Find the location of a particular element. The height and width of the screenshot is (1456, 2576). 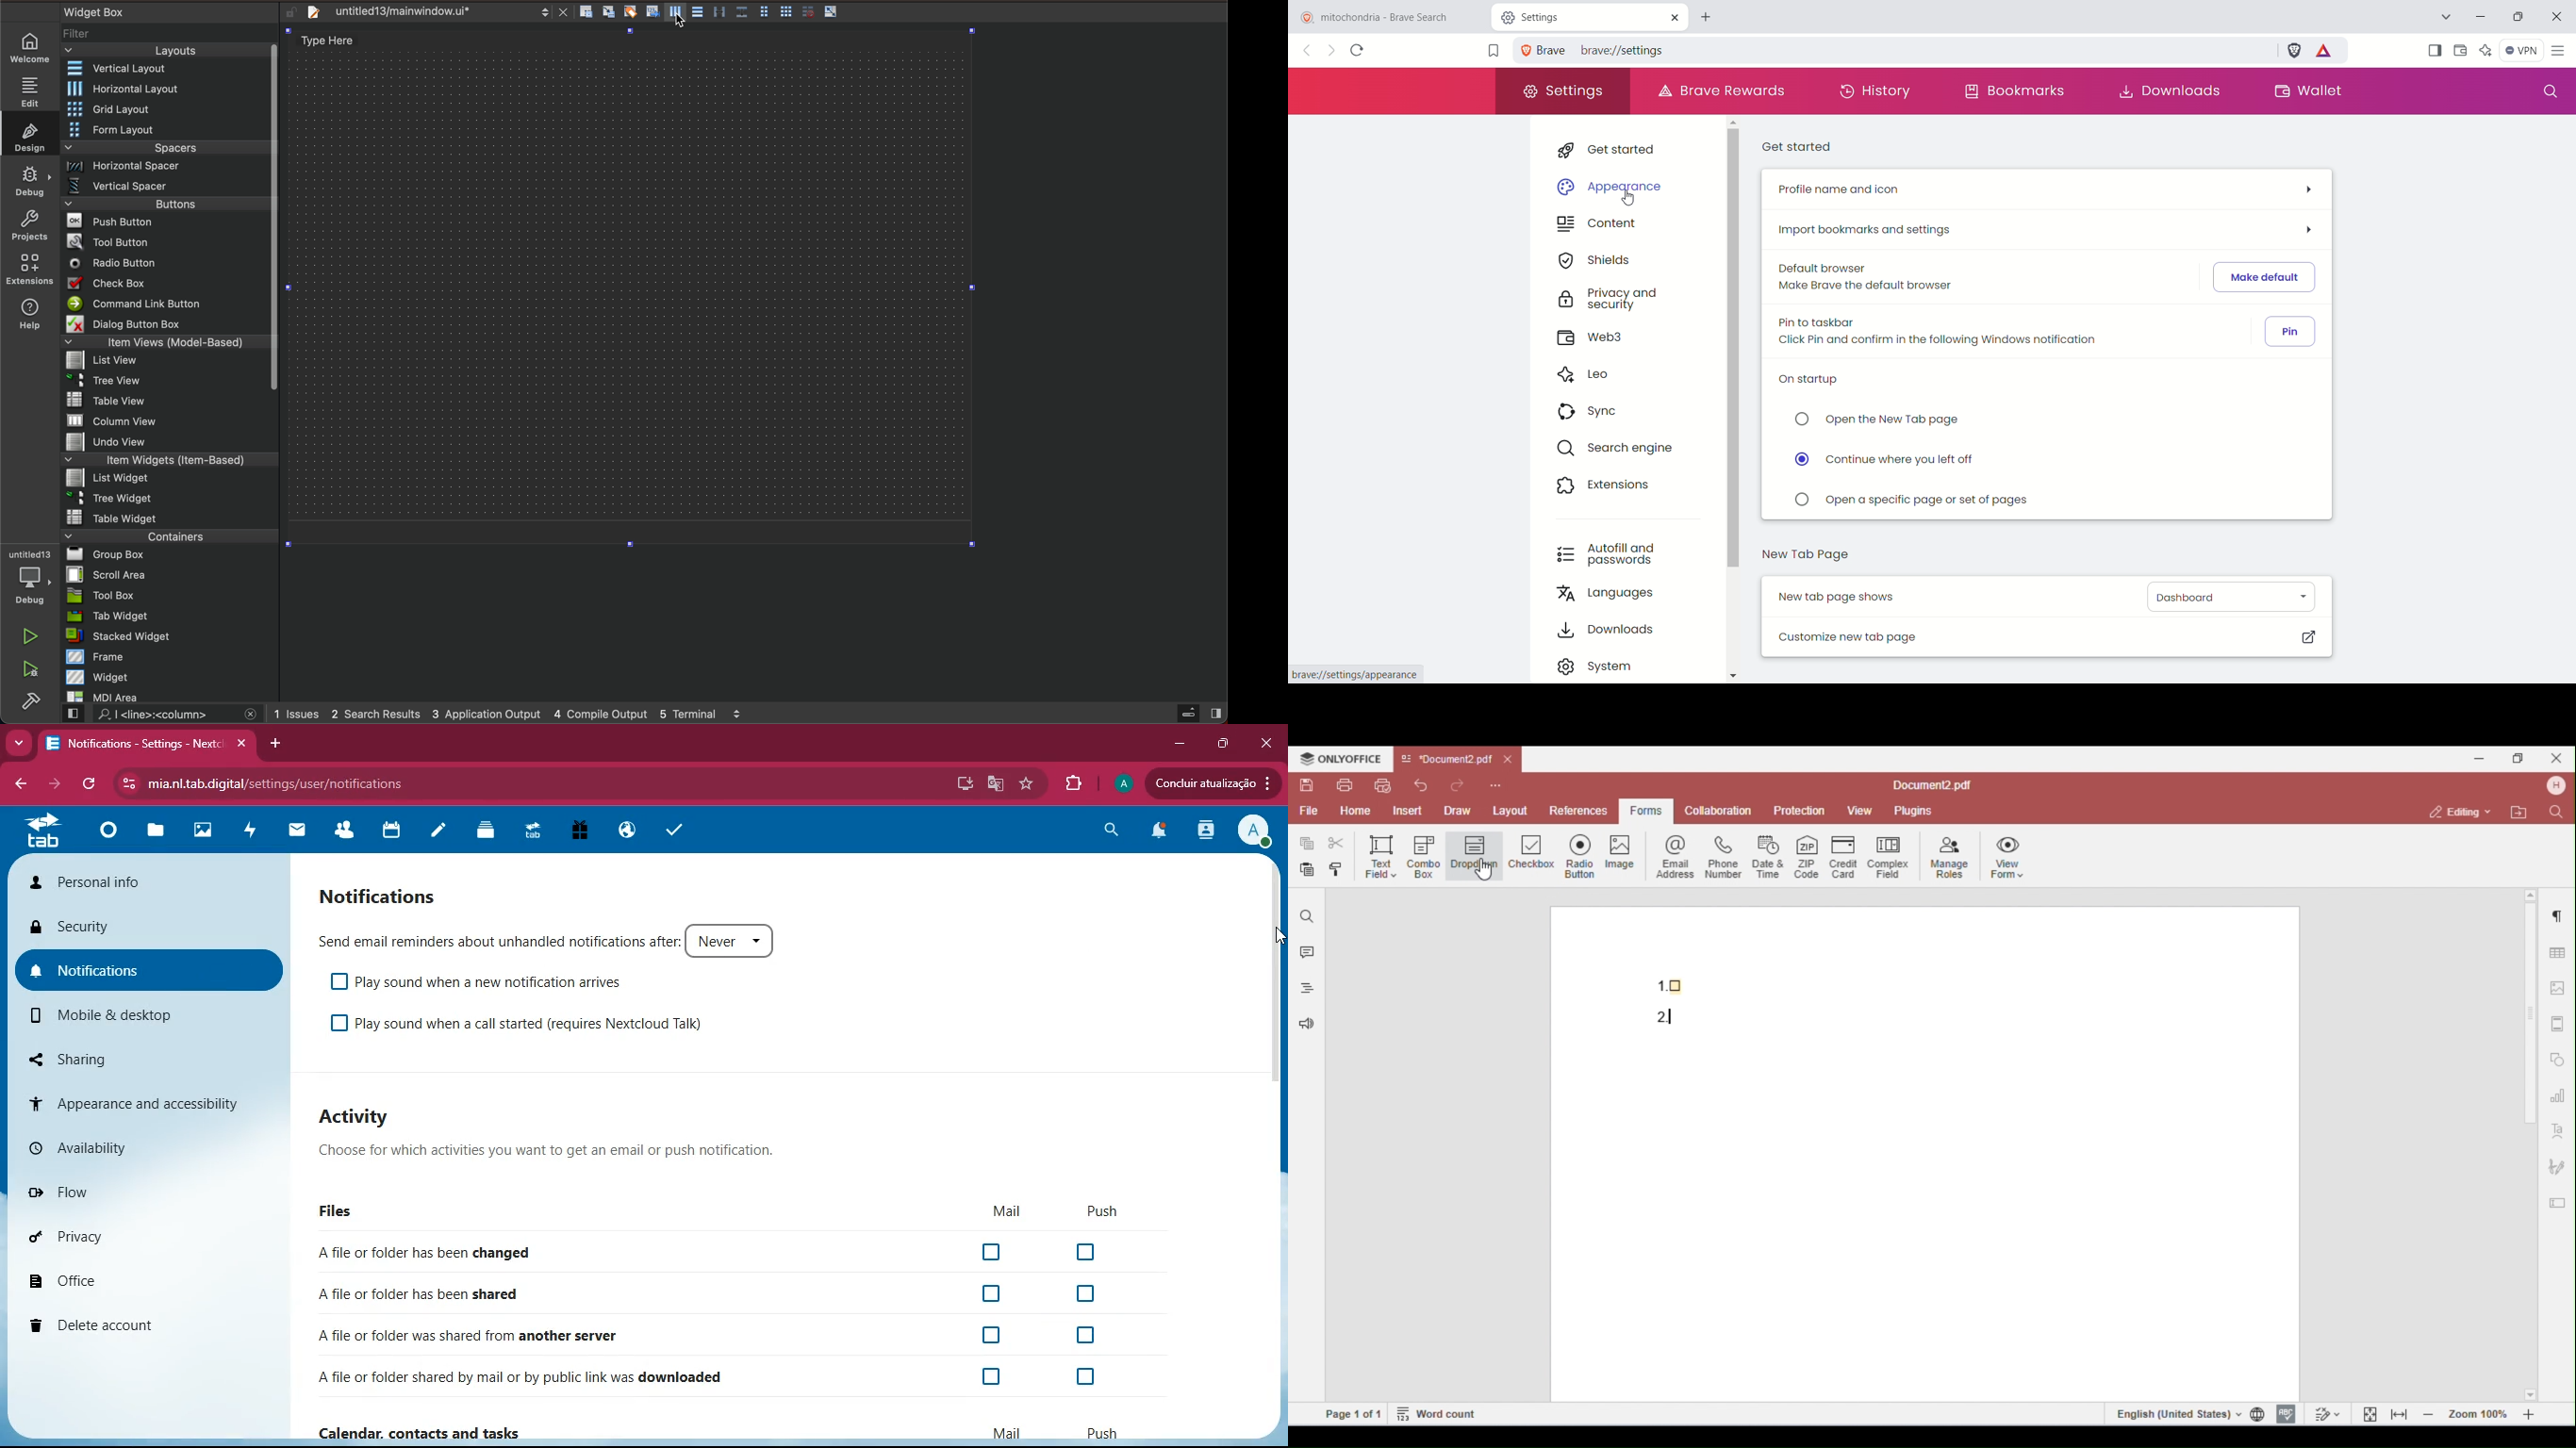

scroll is located at coordinates (1271, 987).